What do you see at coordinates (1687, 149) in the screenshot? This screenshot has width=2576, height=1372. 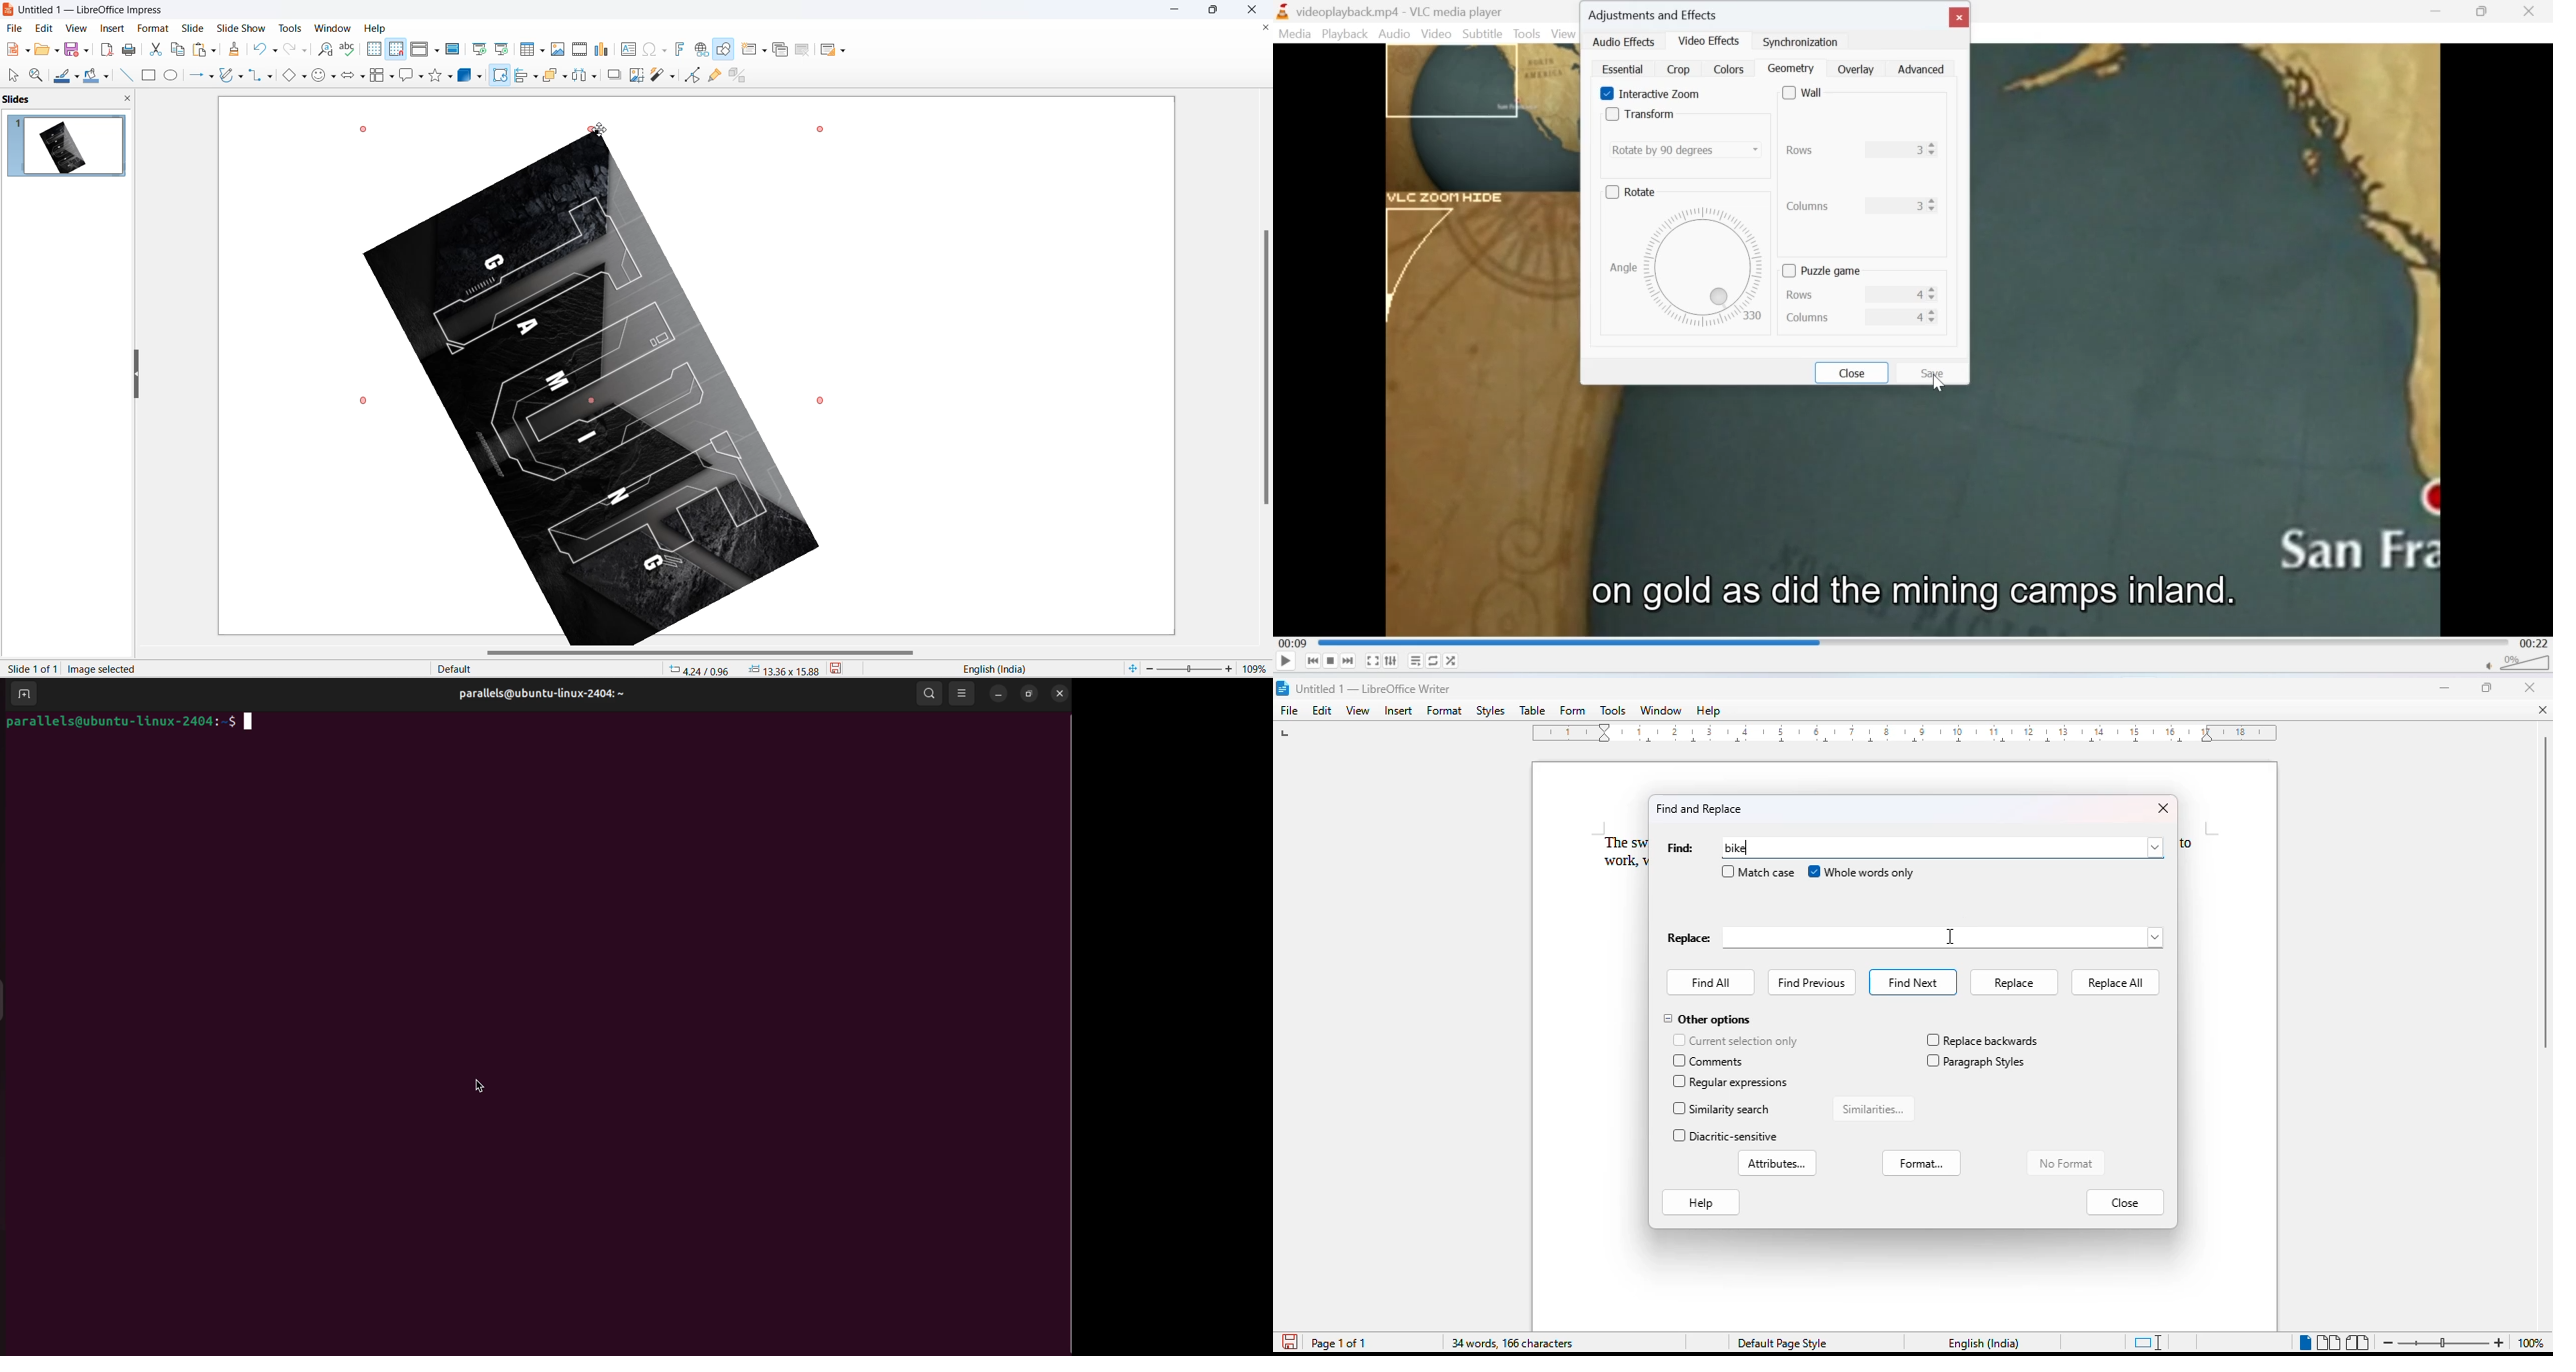 I see `Rotate by 90 degrees` at bounding box center [1687, 149].